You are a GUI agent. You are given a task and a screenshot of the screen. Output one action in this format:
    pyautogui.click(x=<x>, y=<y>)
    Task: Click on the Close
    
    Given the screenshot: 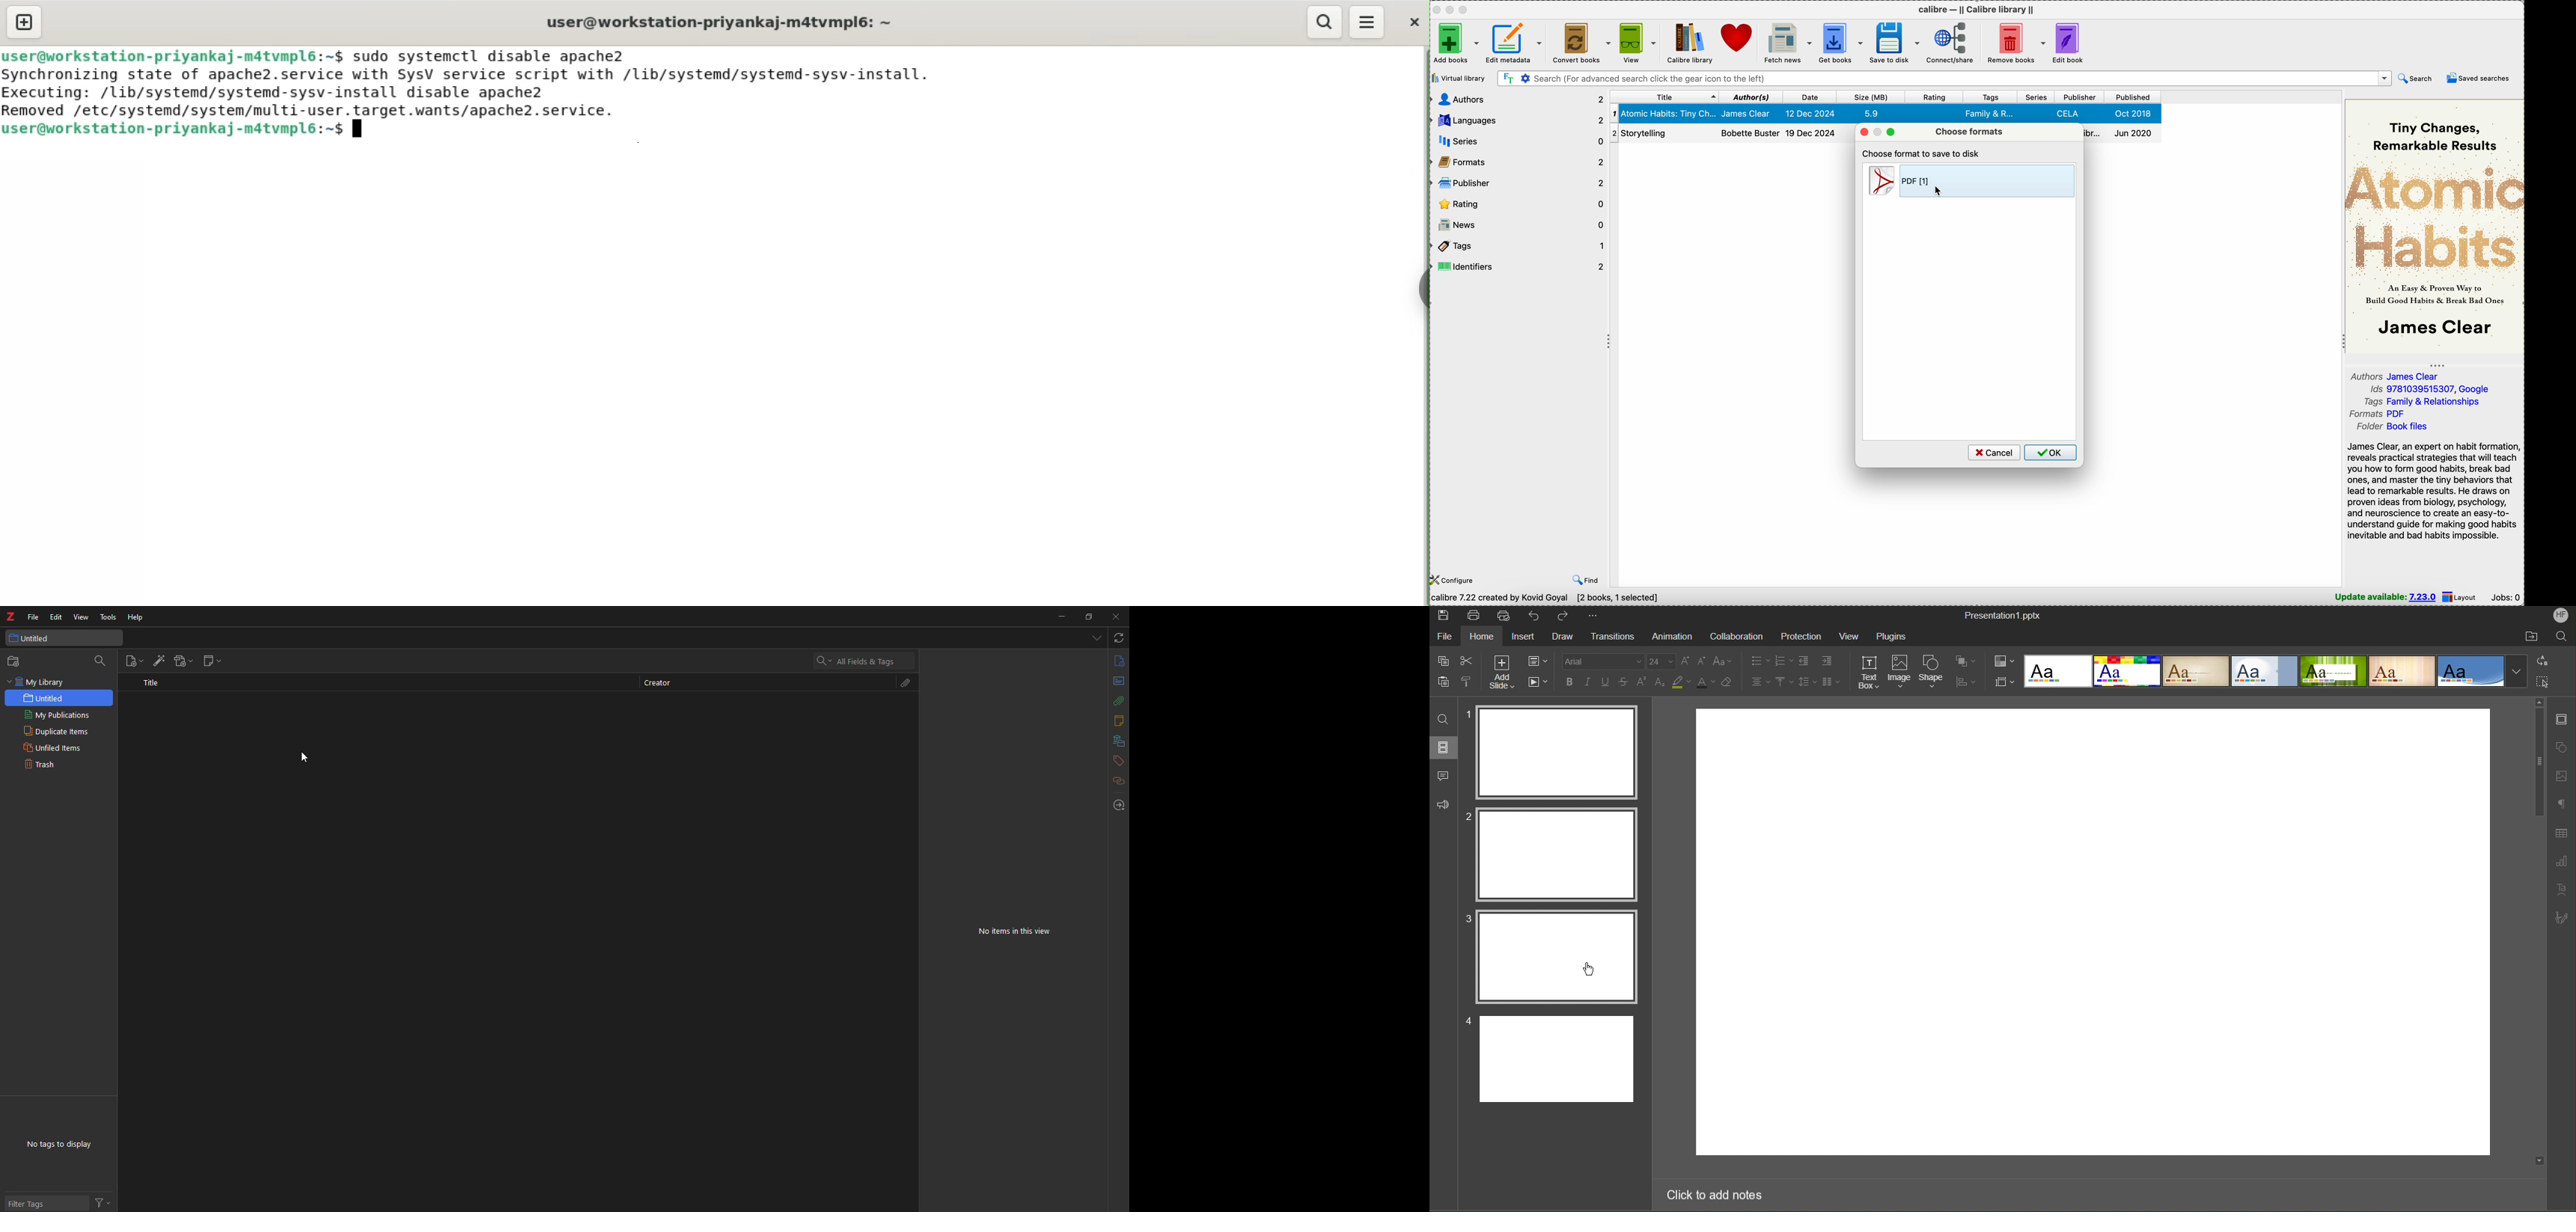 What is the action you would take?
    pyautogui.click(x=1115, y=617)
    